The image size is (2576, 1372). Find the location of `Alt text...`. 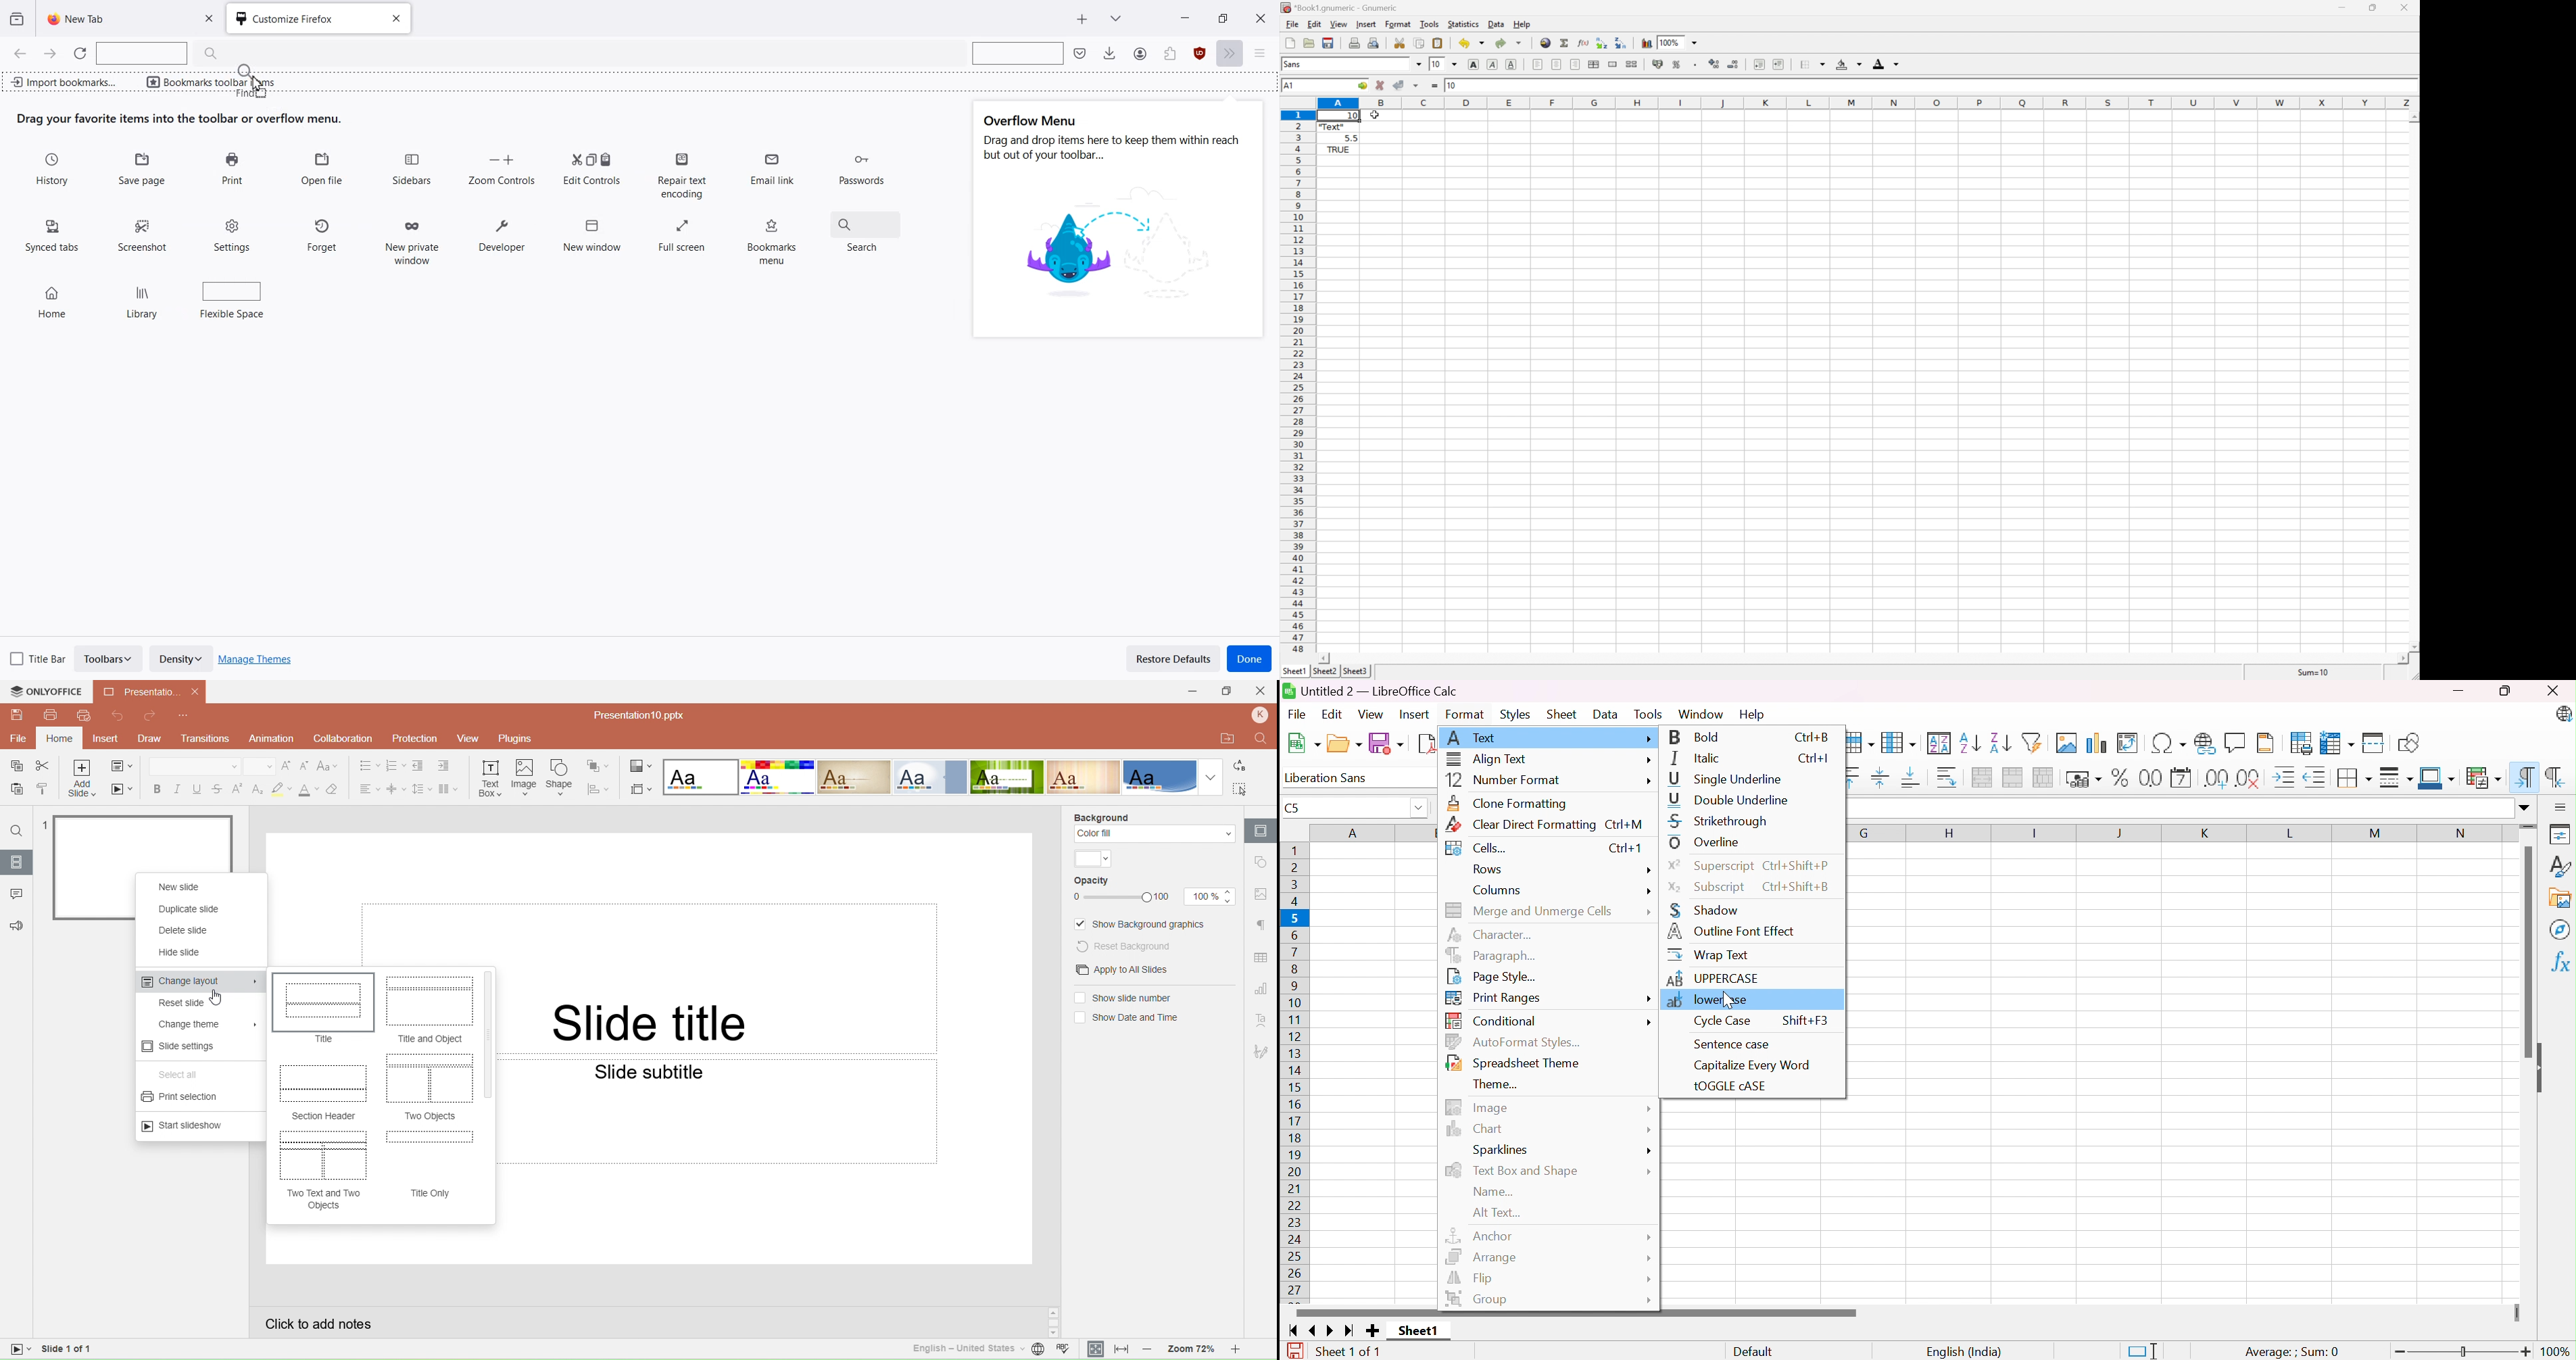

Alt text... is located at coordinates (1500, 1213).